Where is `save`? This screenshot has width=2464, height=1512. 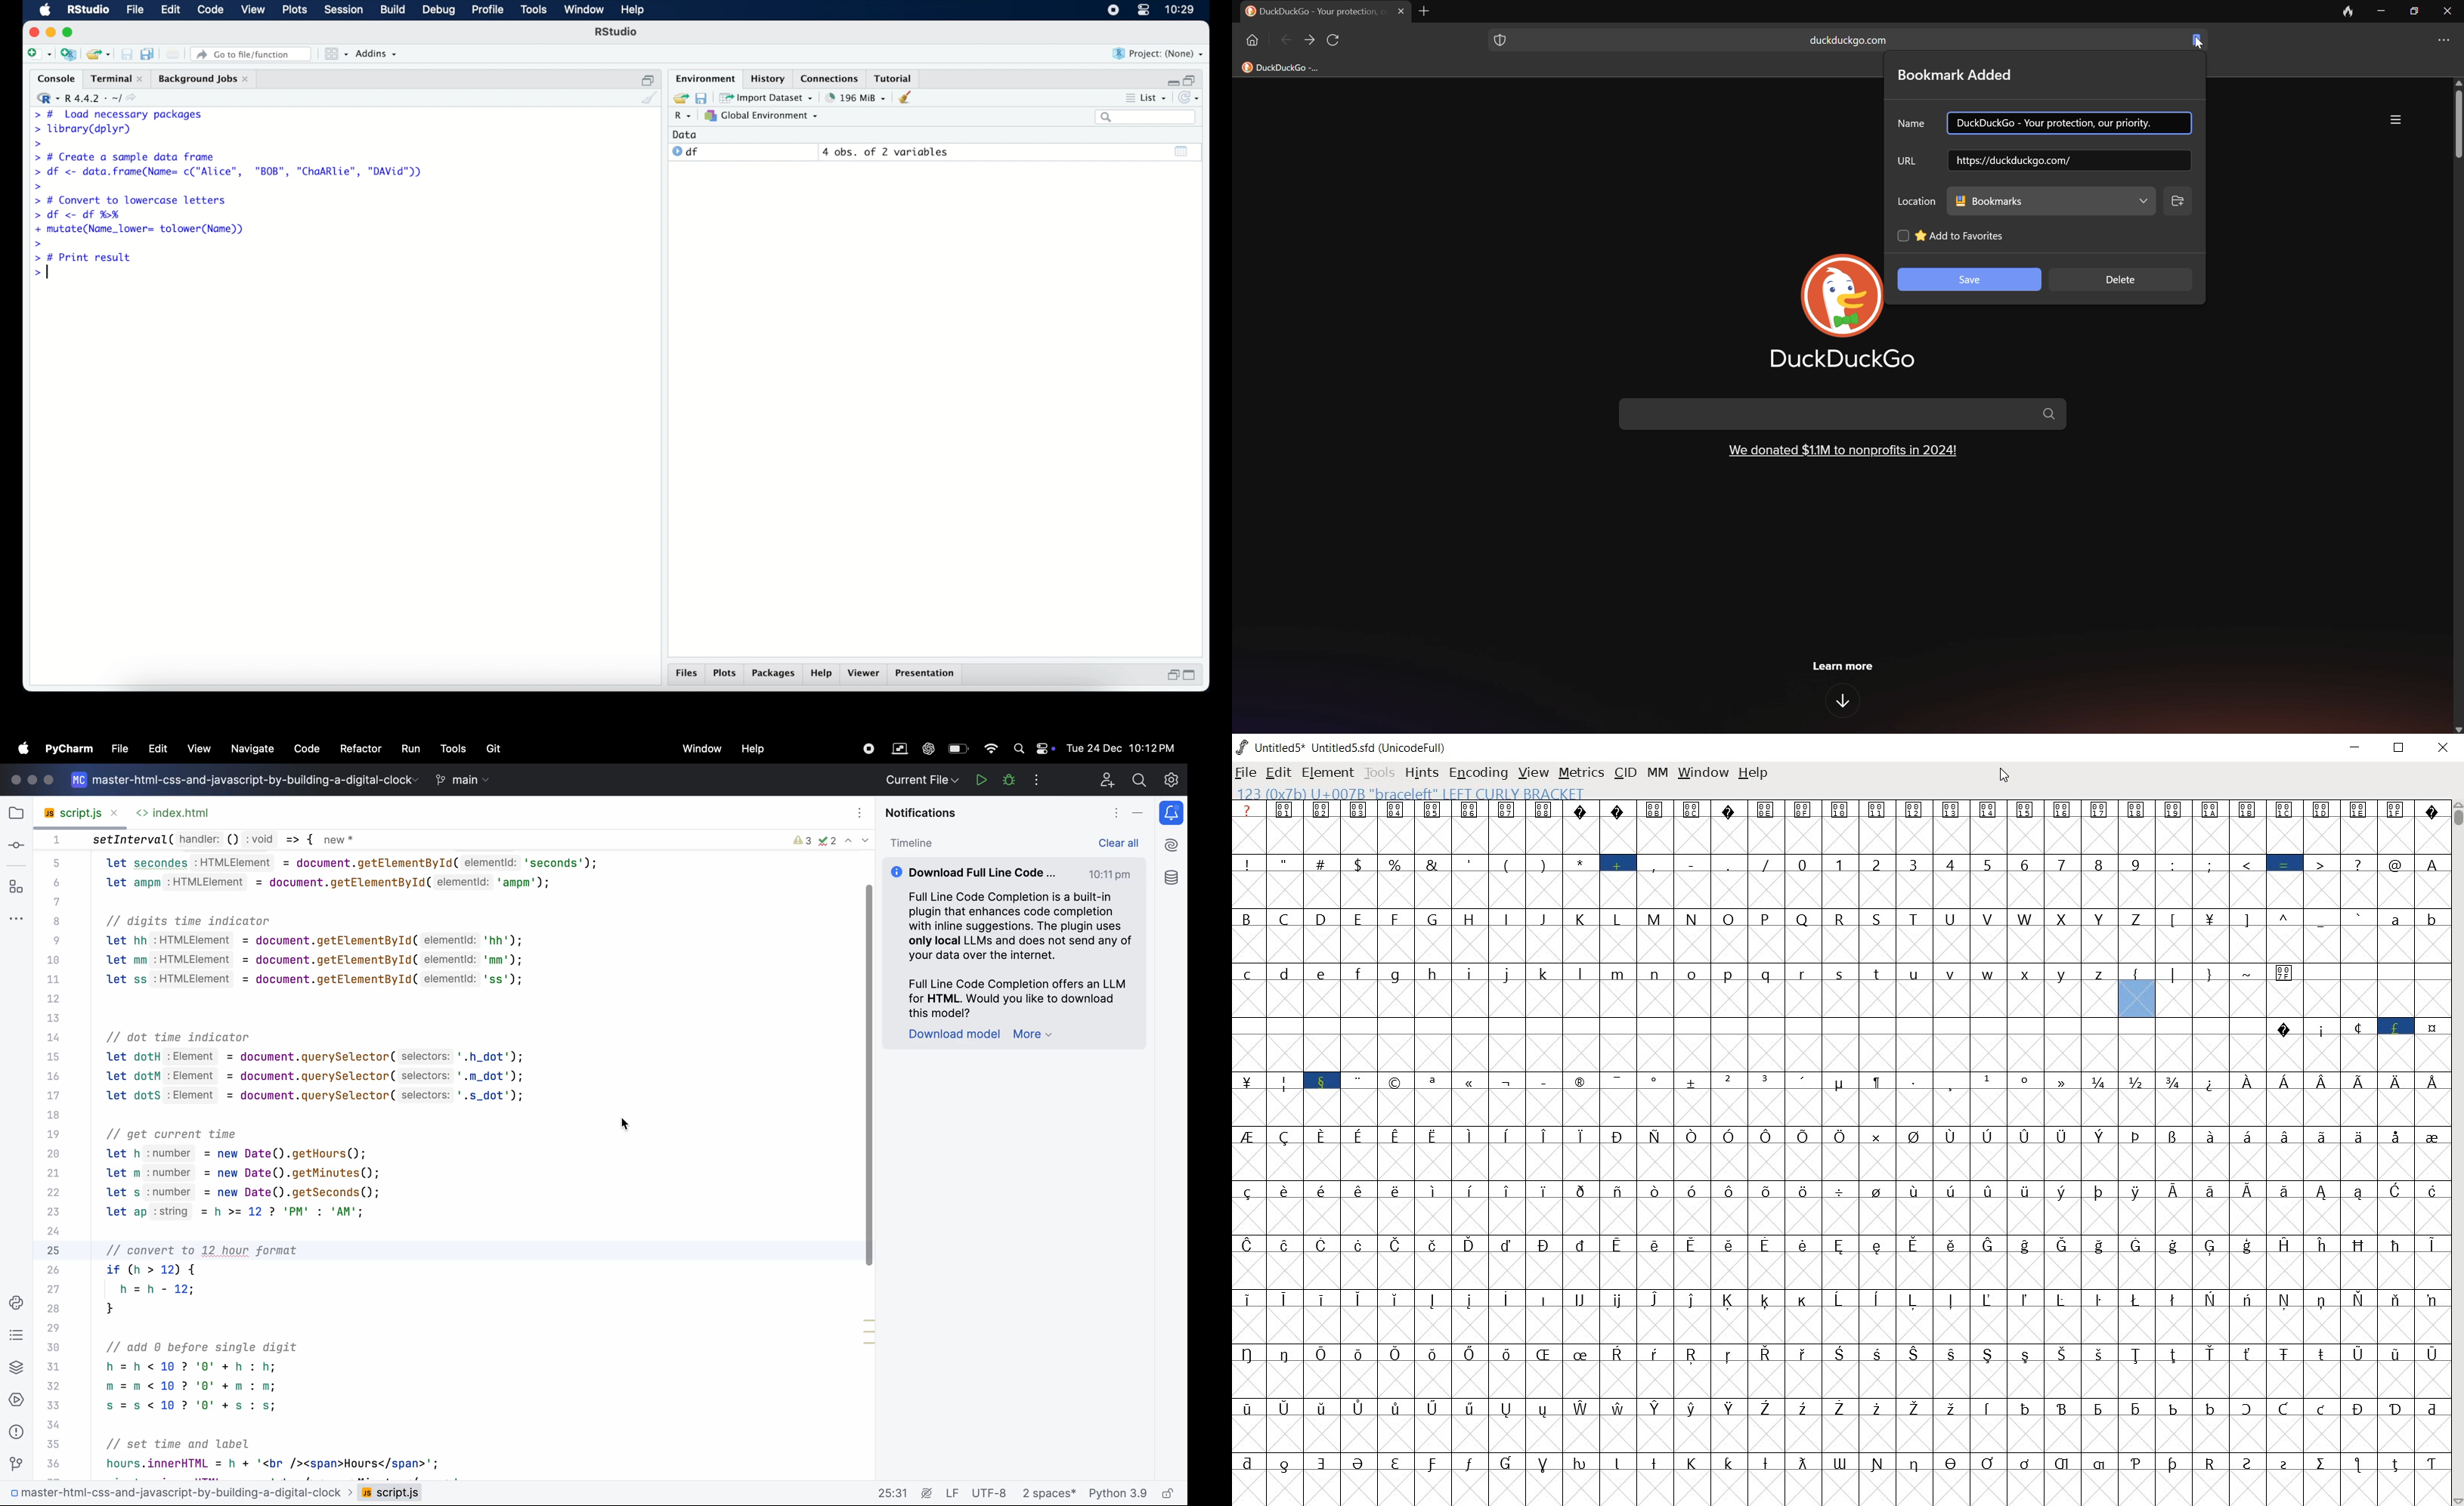
save is located at coordinates (701, 97).